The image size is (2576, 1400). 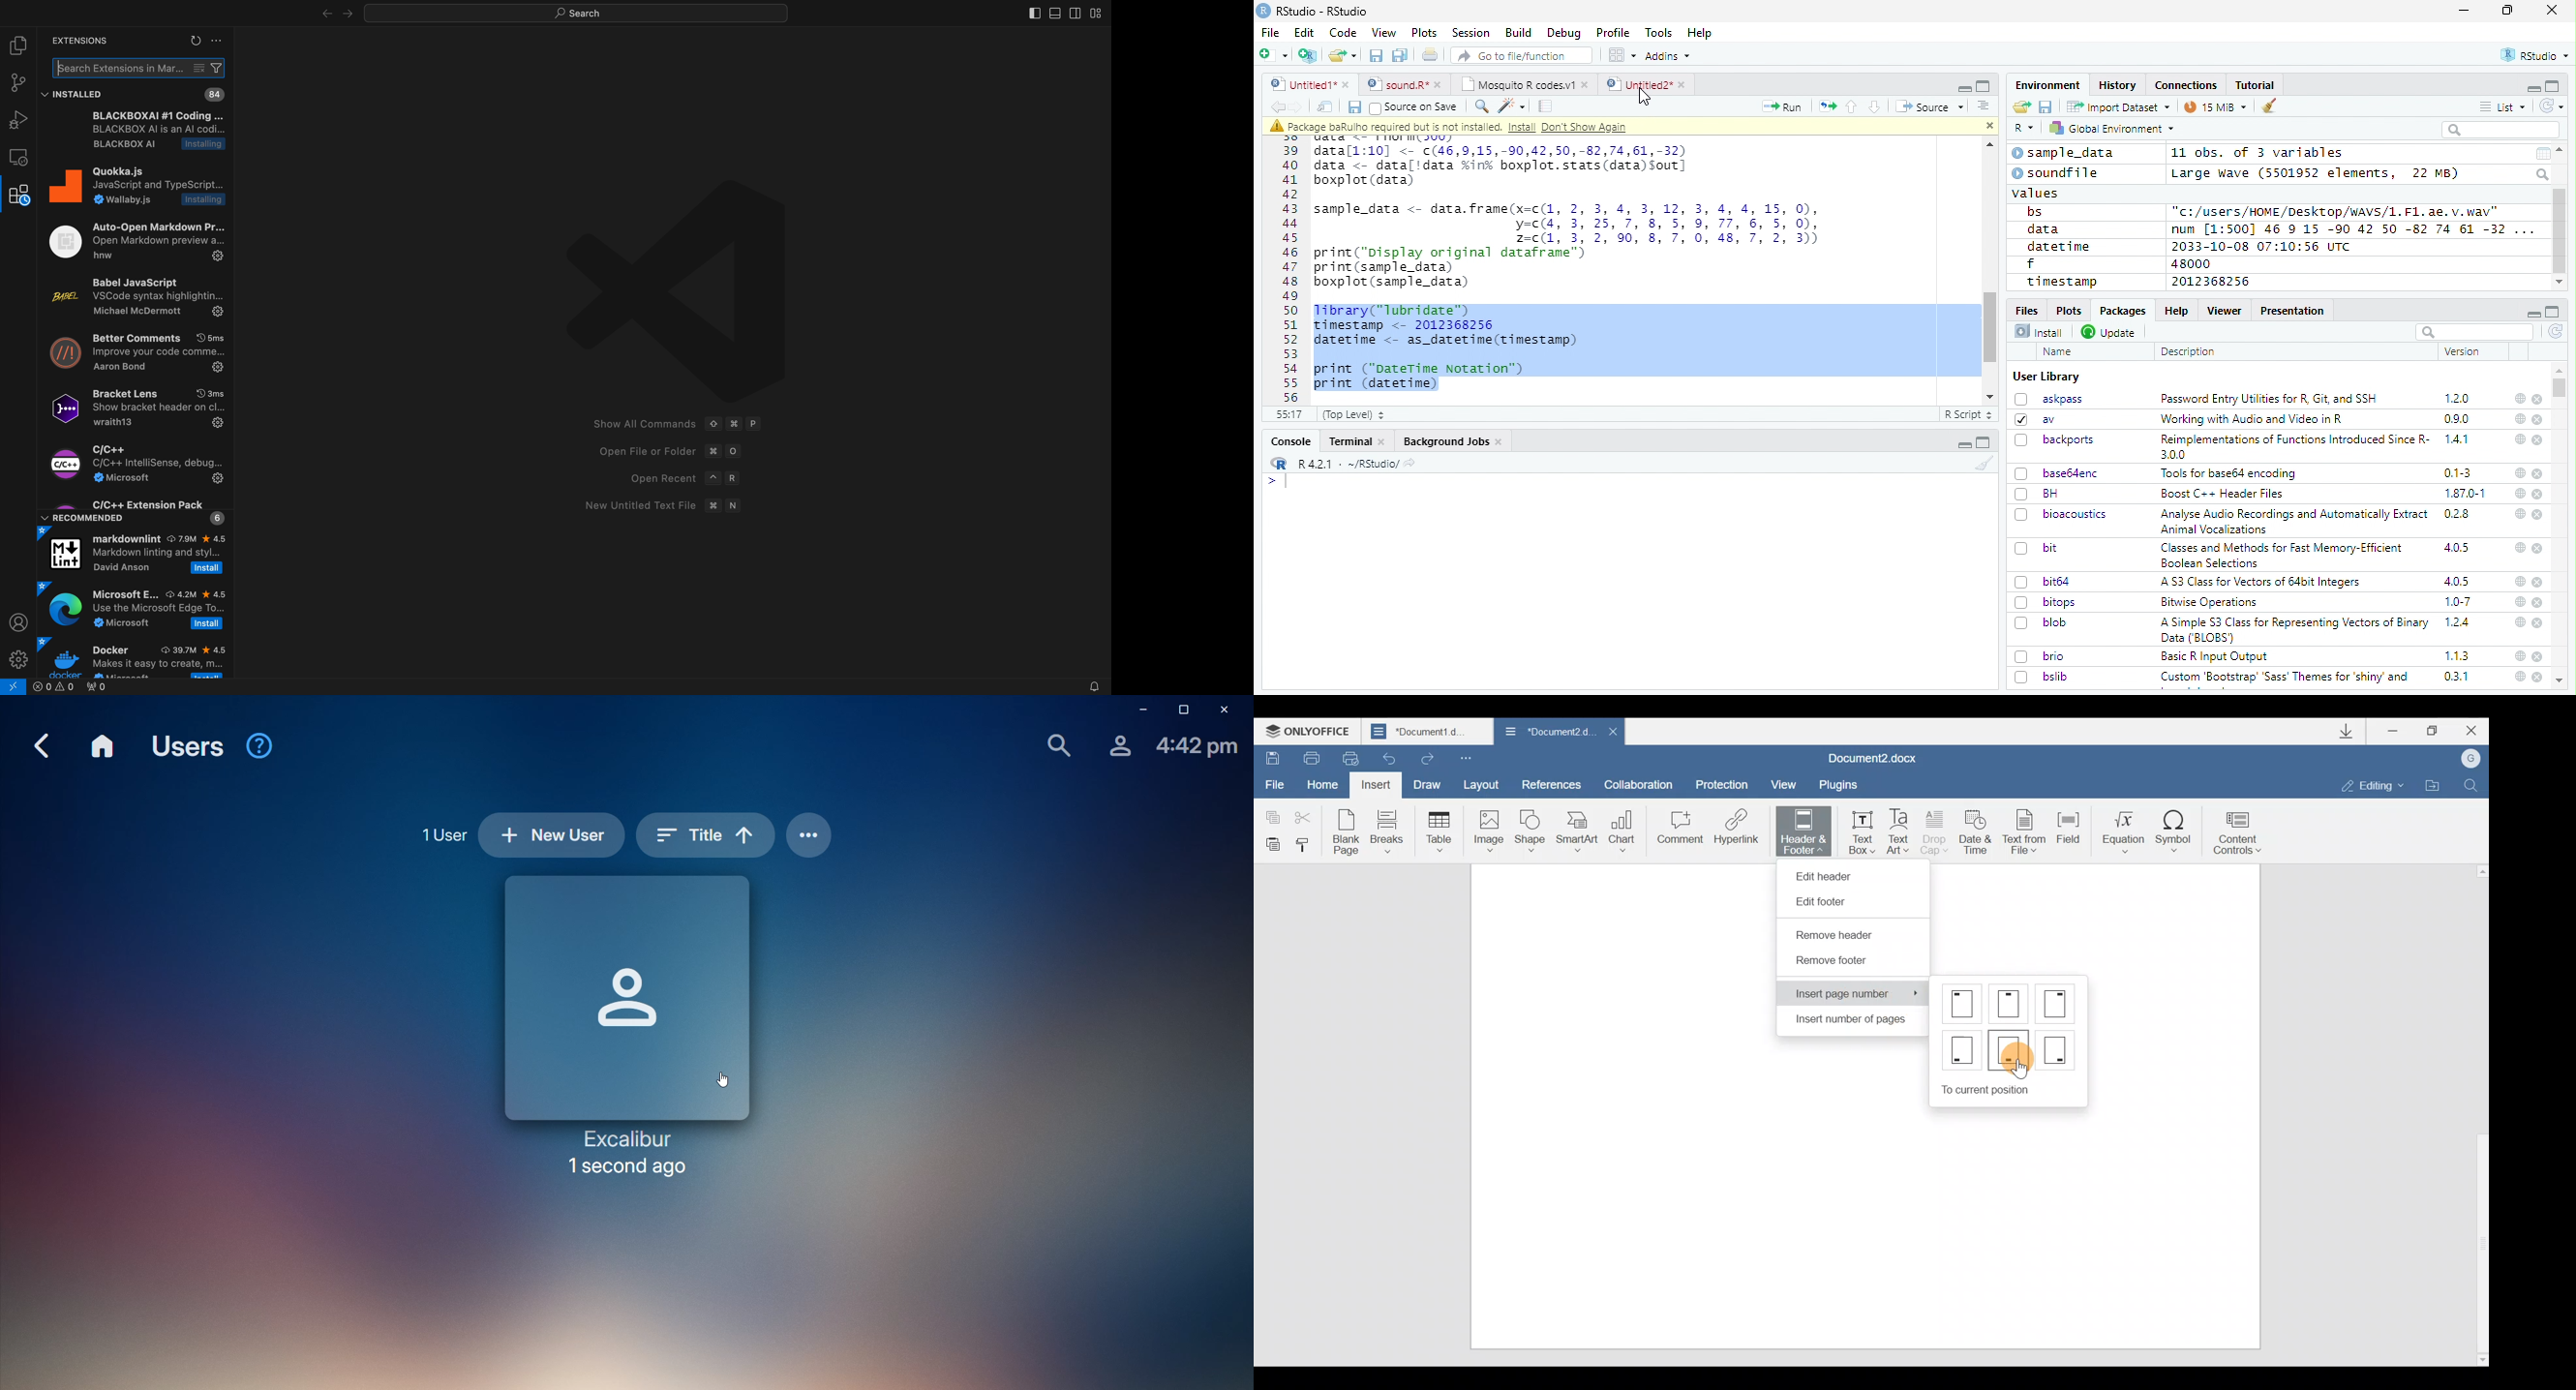 I want to click on blob, so click(x=2041, y=622).